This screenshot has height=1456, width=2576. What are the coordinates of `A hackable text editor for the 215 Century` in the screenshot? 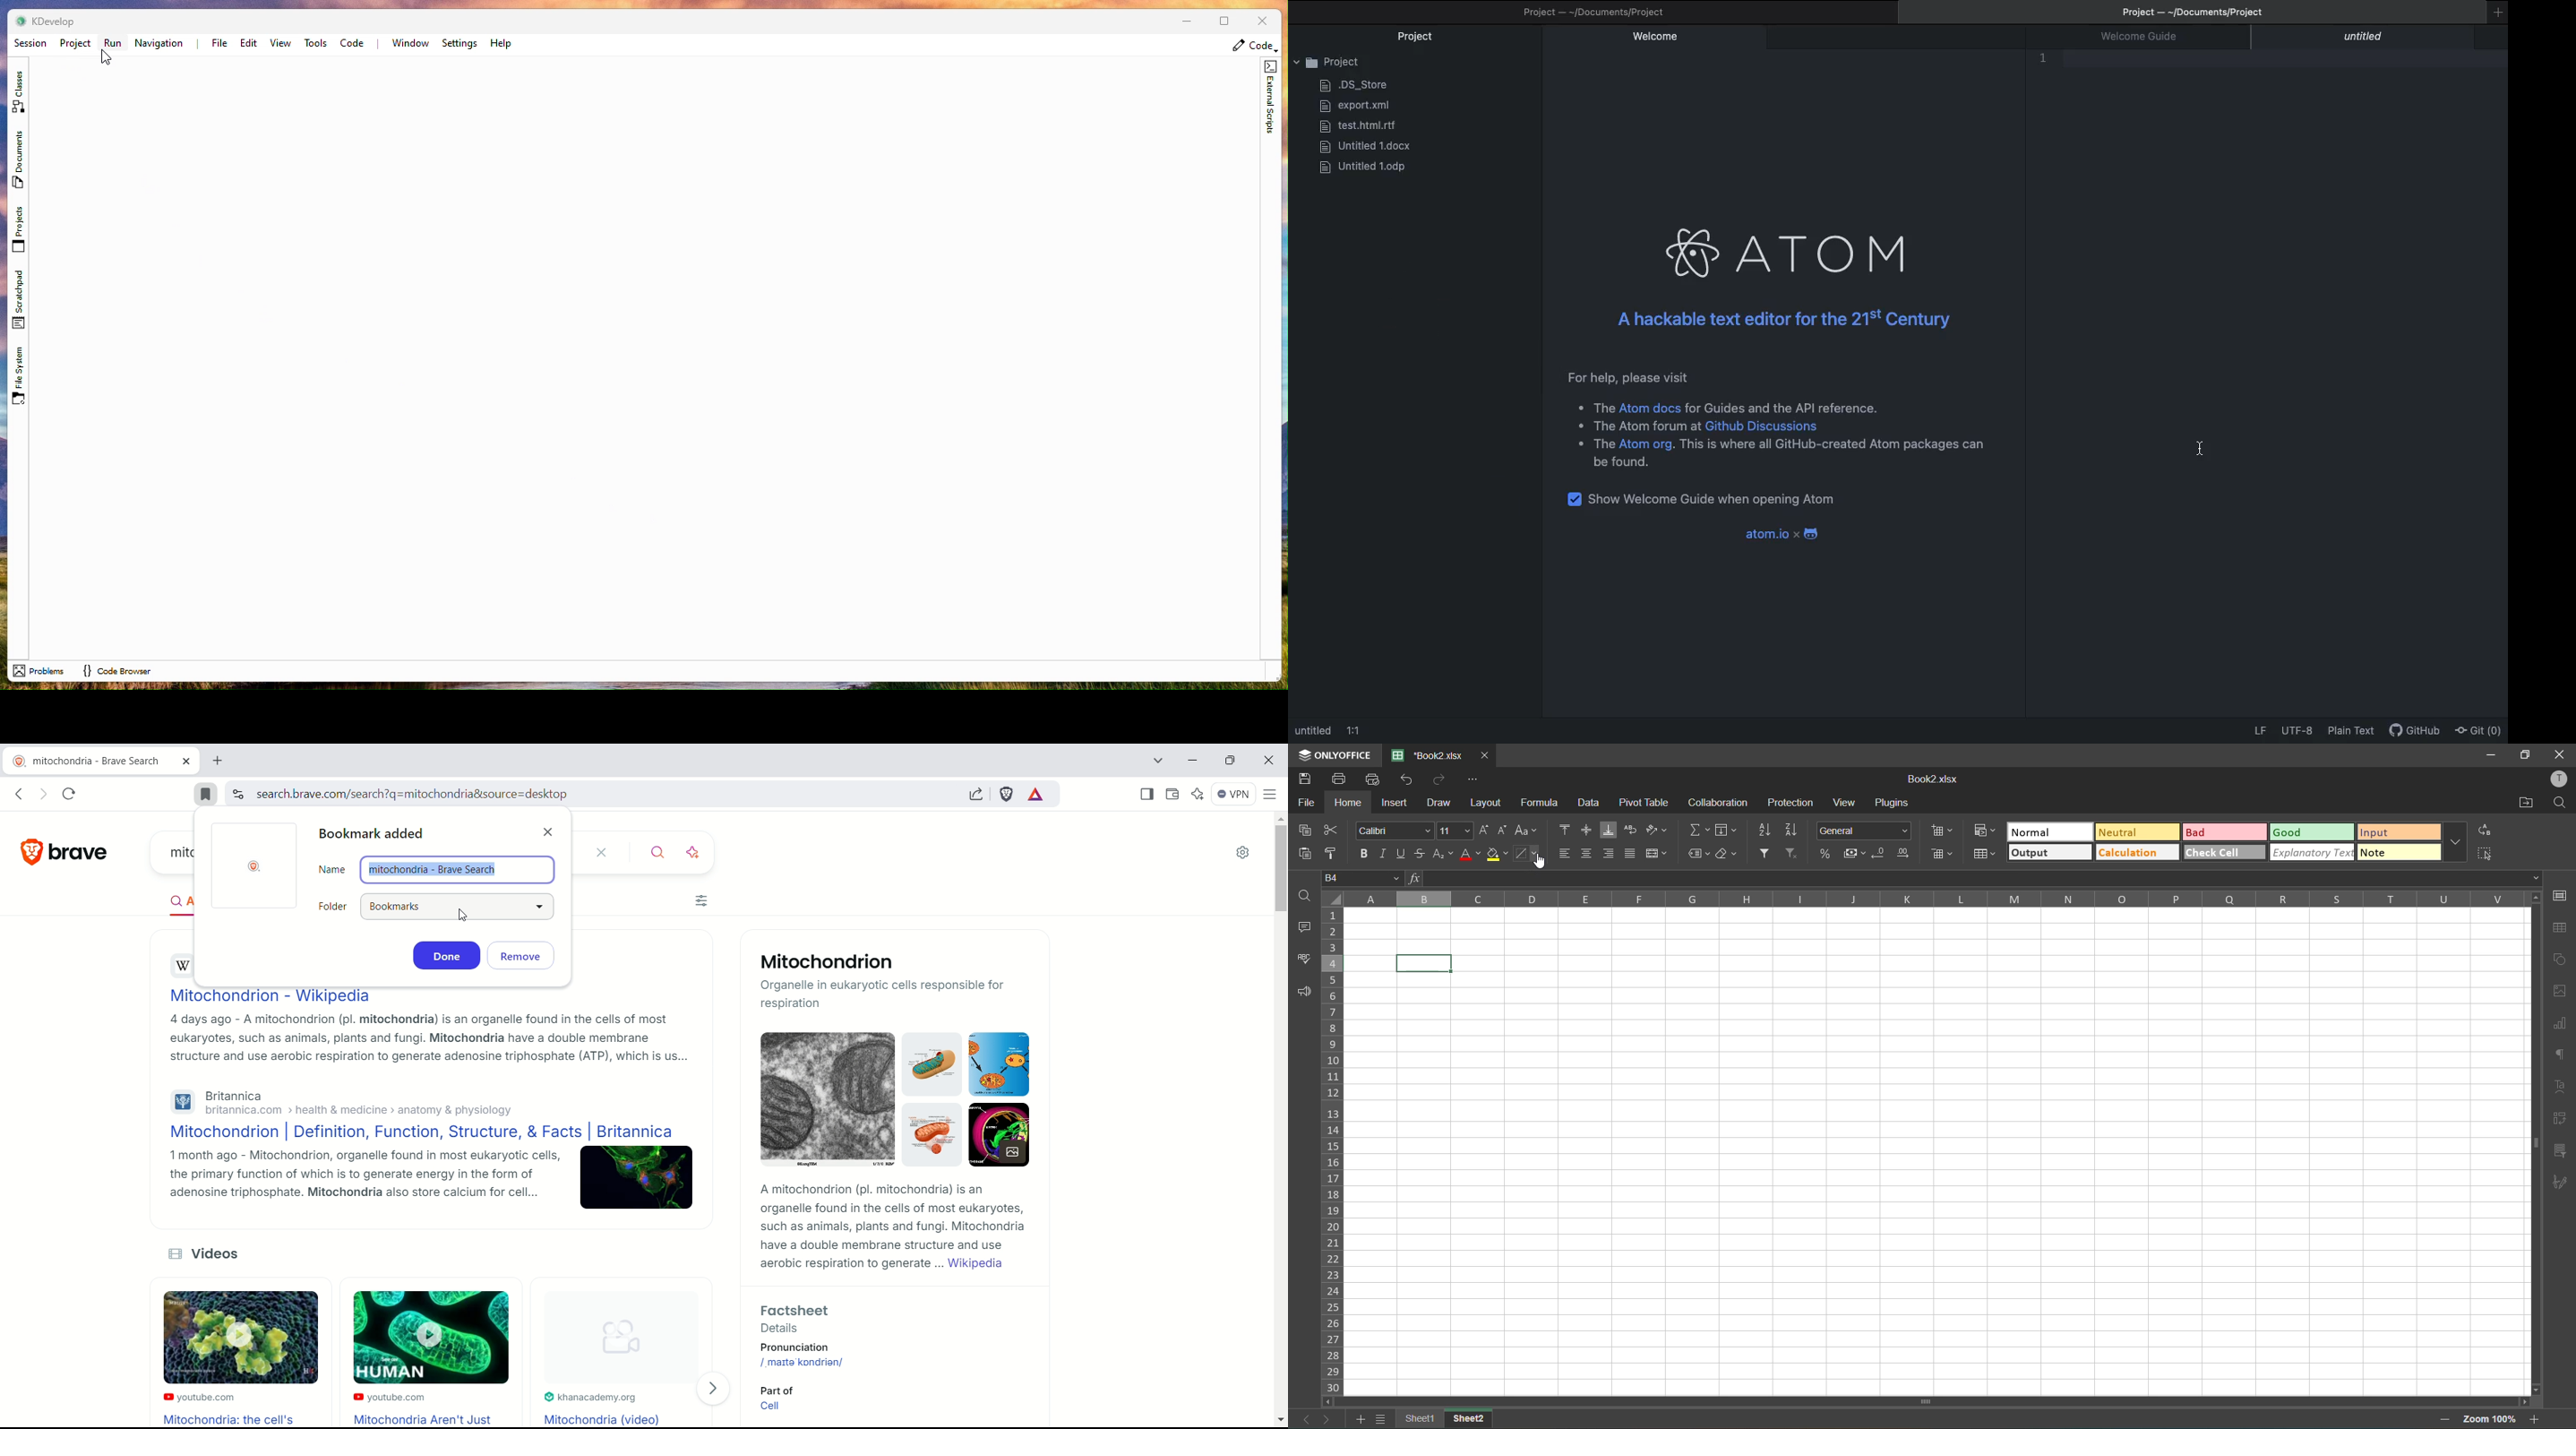 It's located at (1779, 322).